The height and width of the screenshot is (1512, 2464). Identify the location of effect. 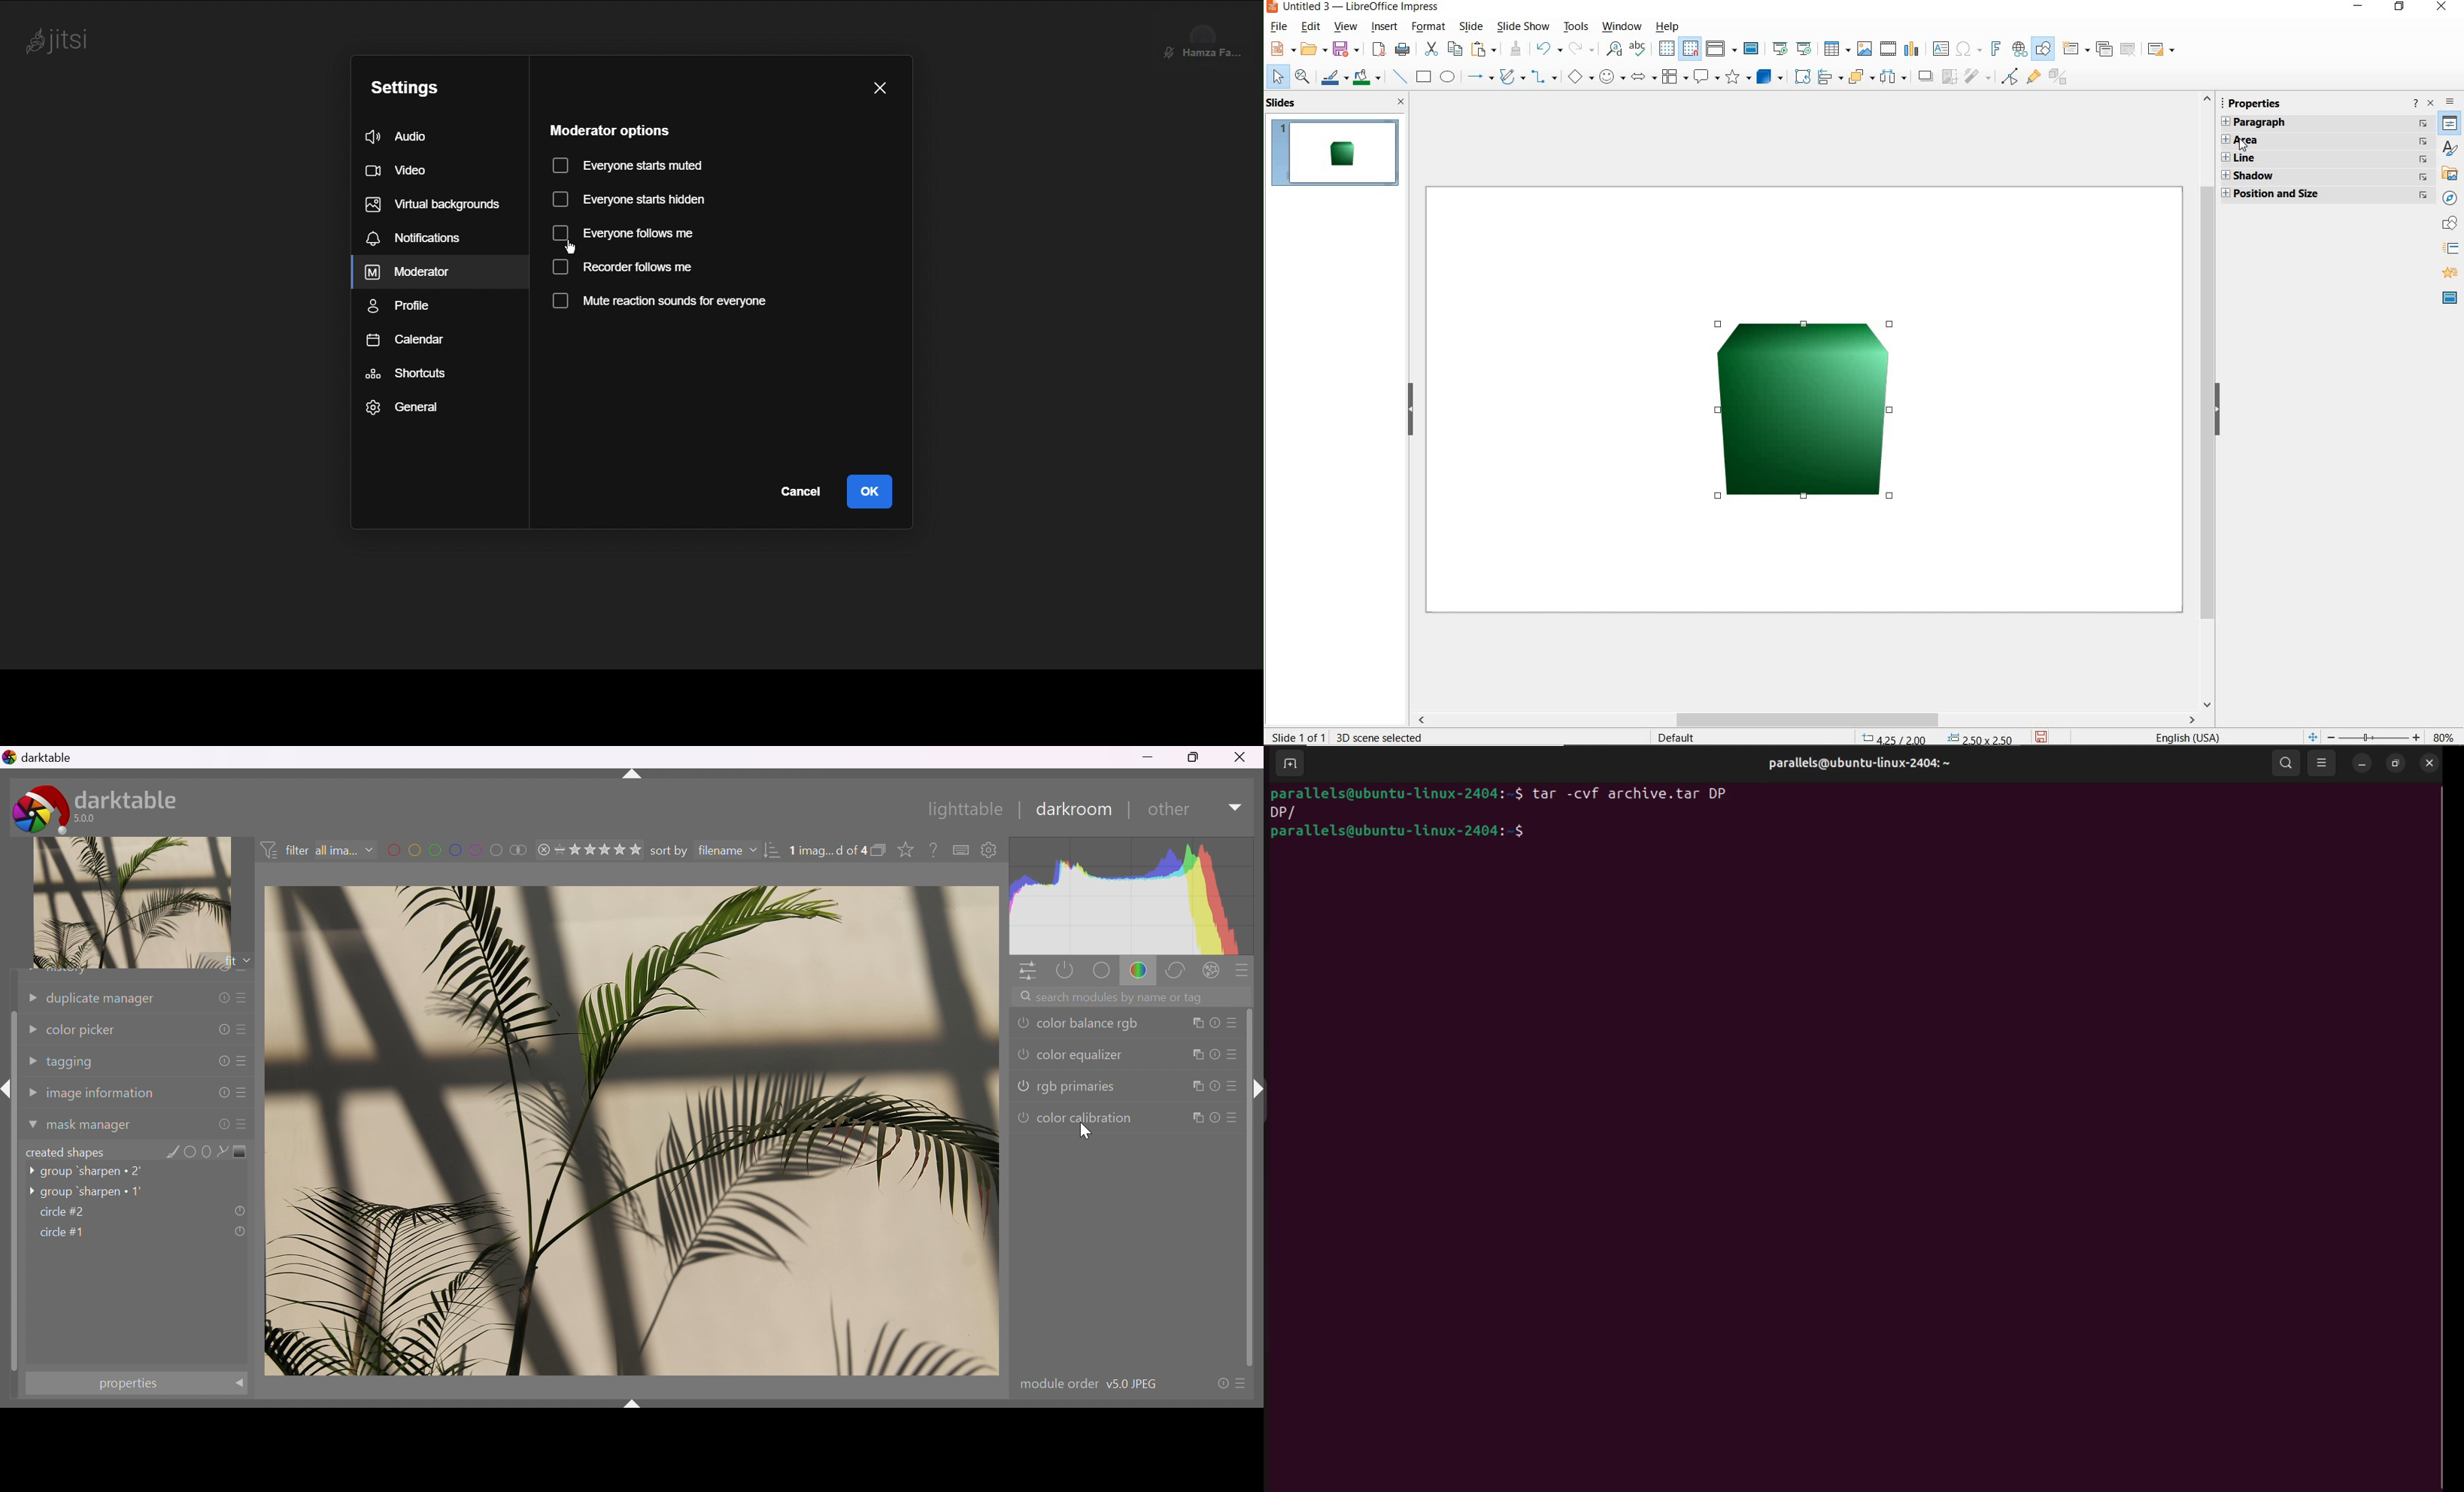
(1213, 970).